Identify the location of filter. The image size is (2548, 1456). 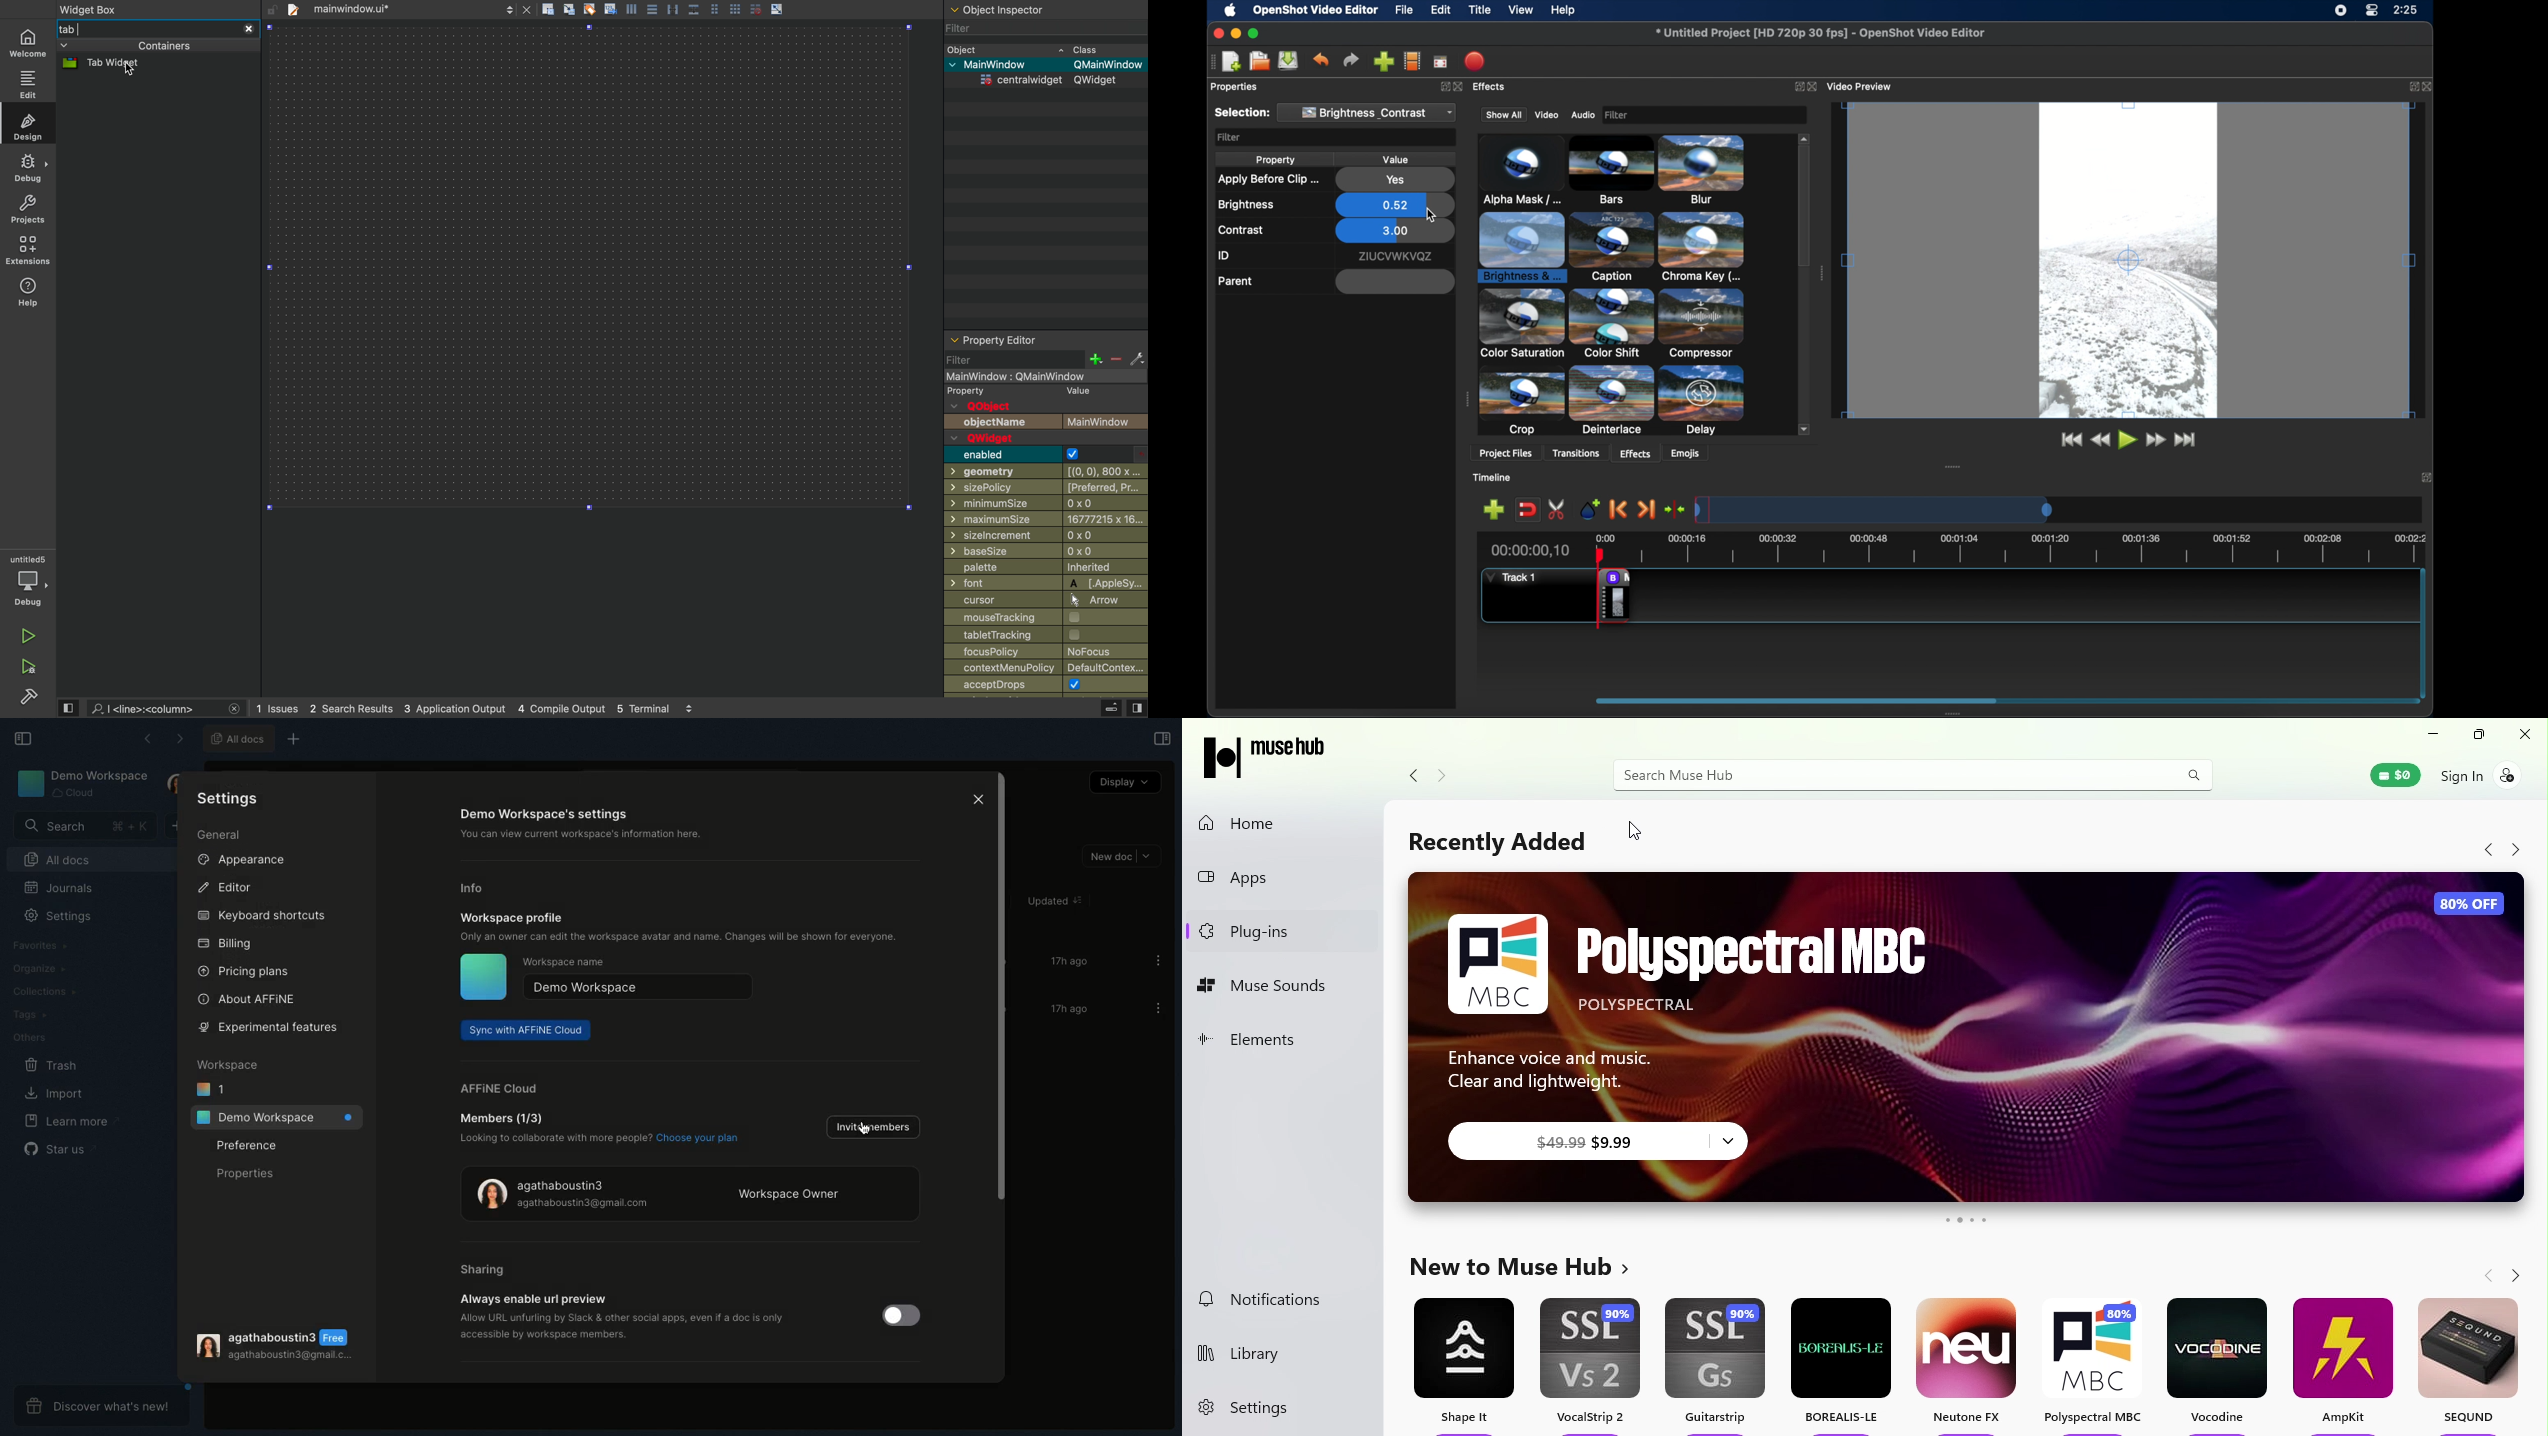
(1036, 28).